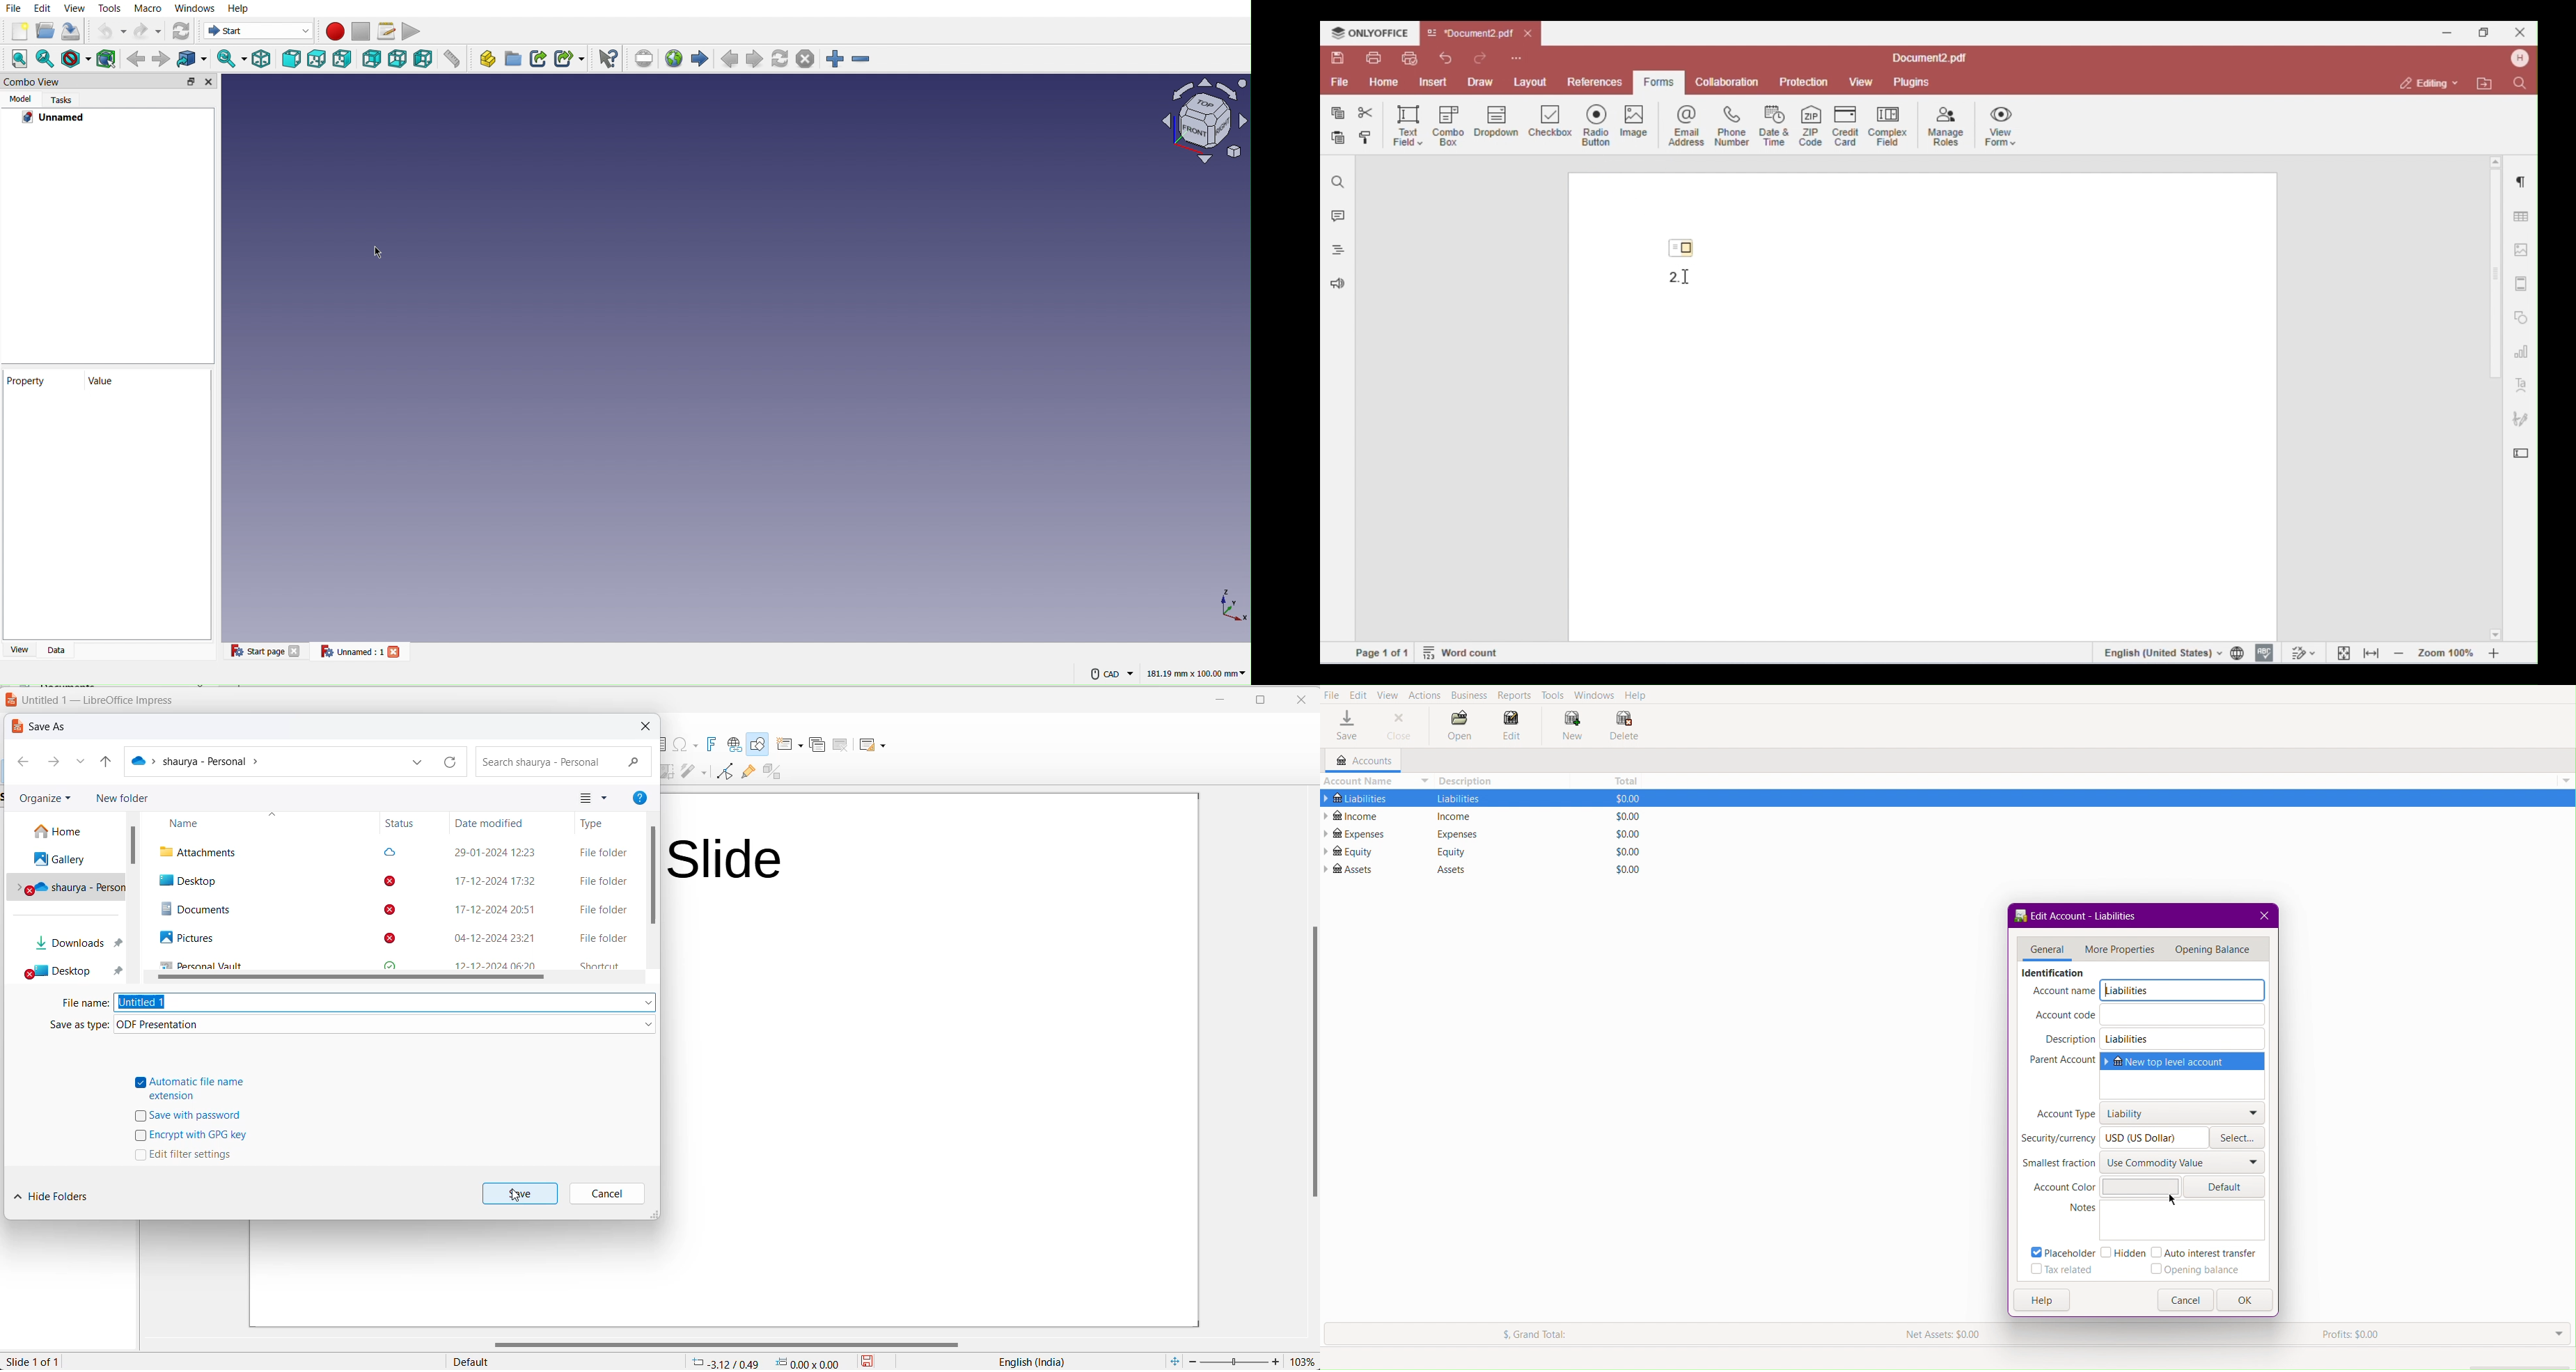 The height and width of the screenshot is (1372, 2576). I want to click on Placeholder, so click(2062, 1253).